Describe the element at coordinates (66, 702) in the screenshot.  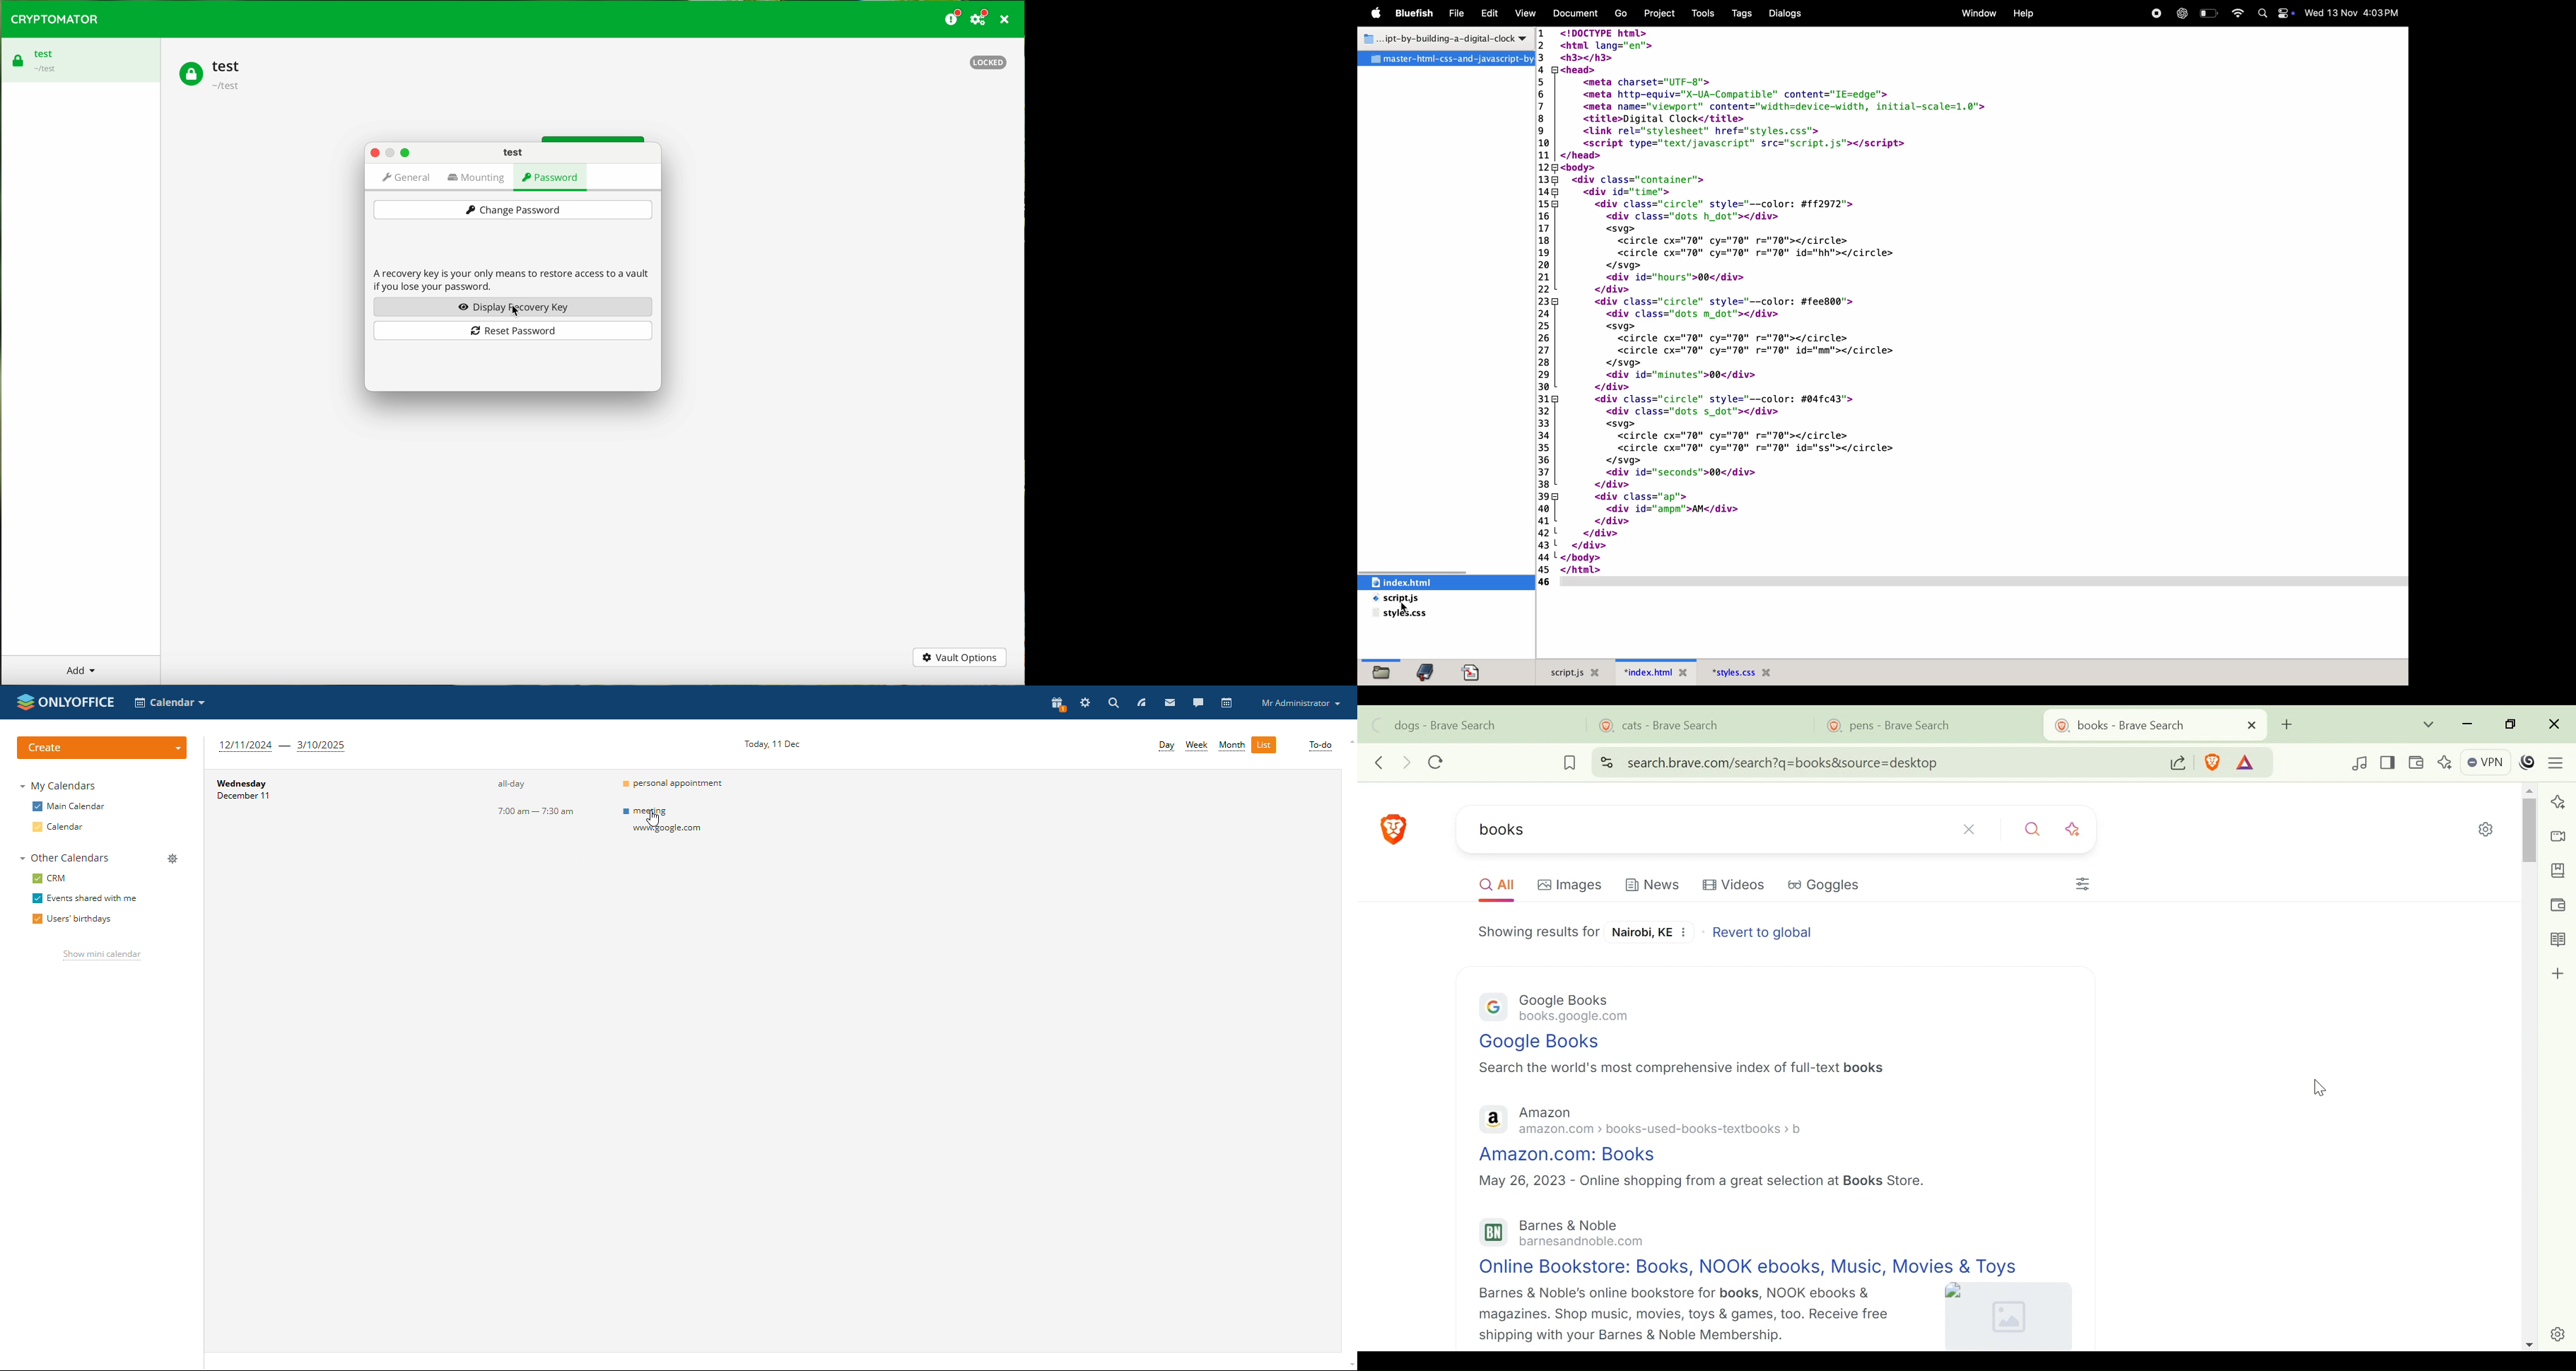
I see `logo` at that location.